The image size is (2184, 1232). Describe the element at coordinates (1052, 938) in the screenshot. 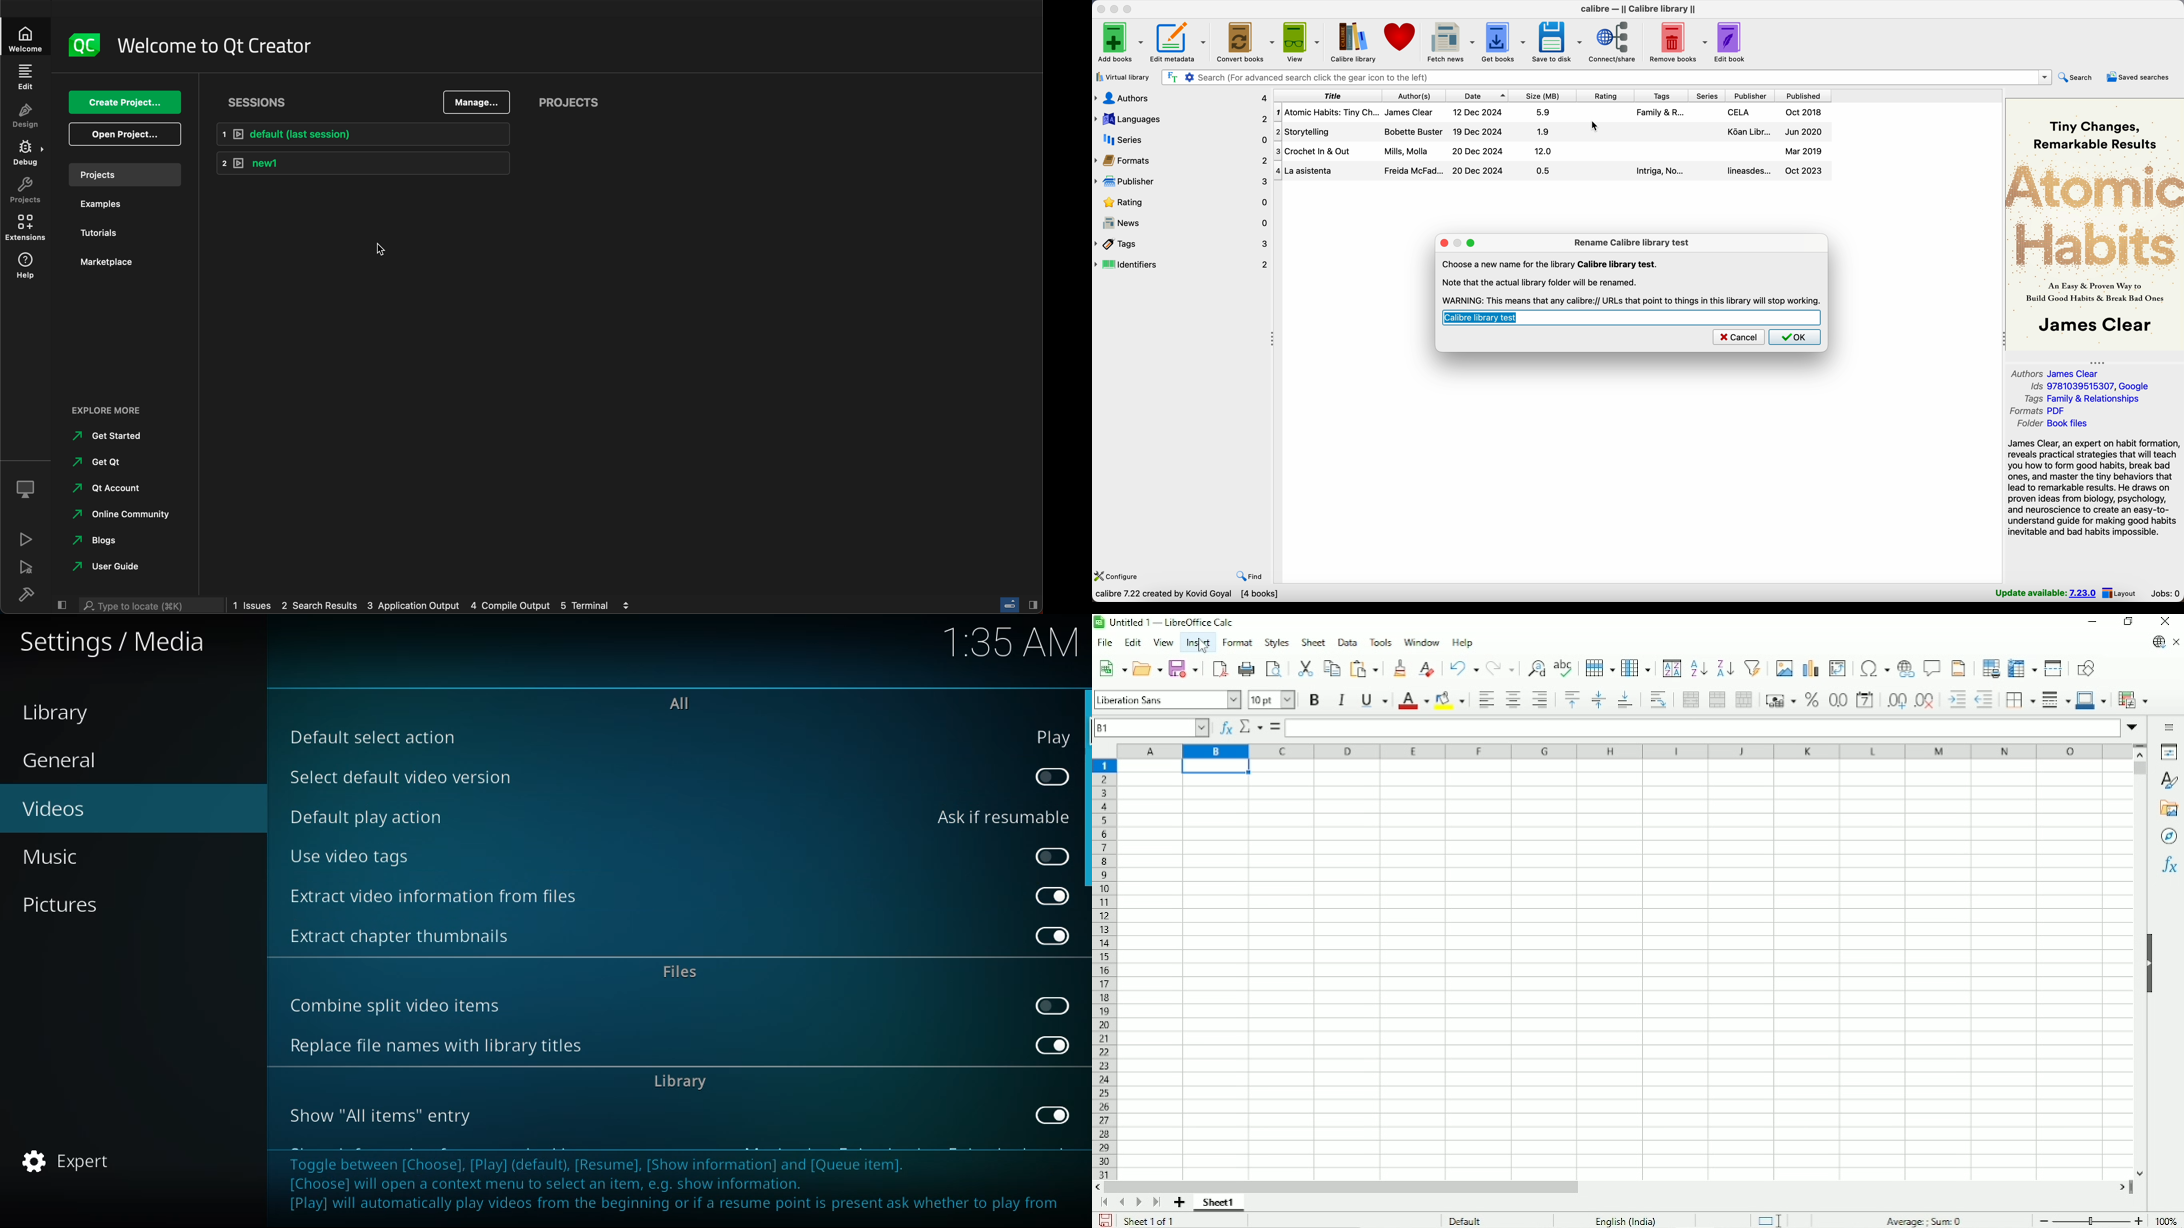

I see `enabled` at that location.